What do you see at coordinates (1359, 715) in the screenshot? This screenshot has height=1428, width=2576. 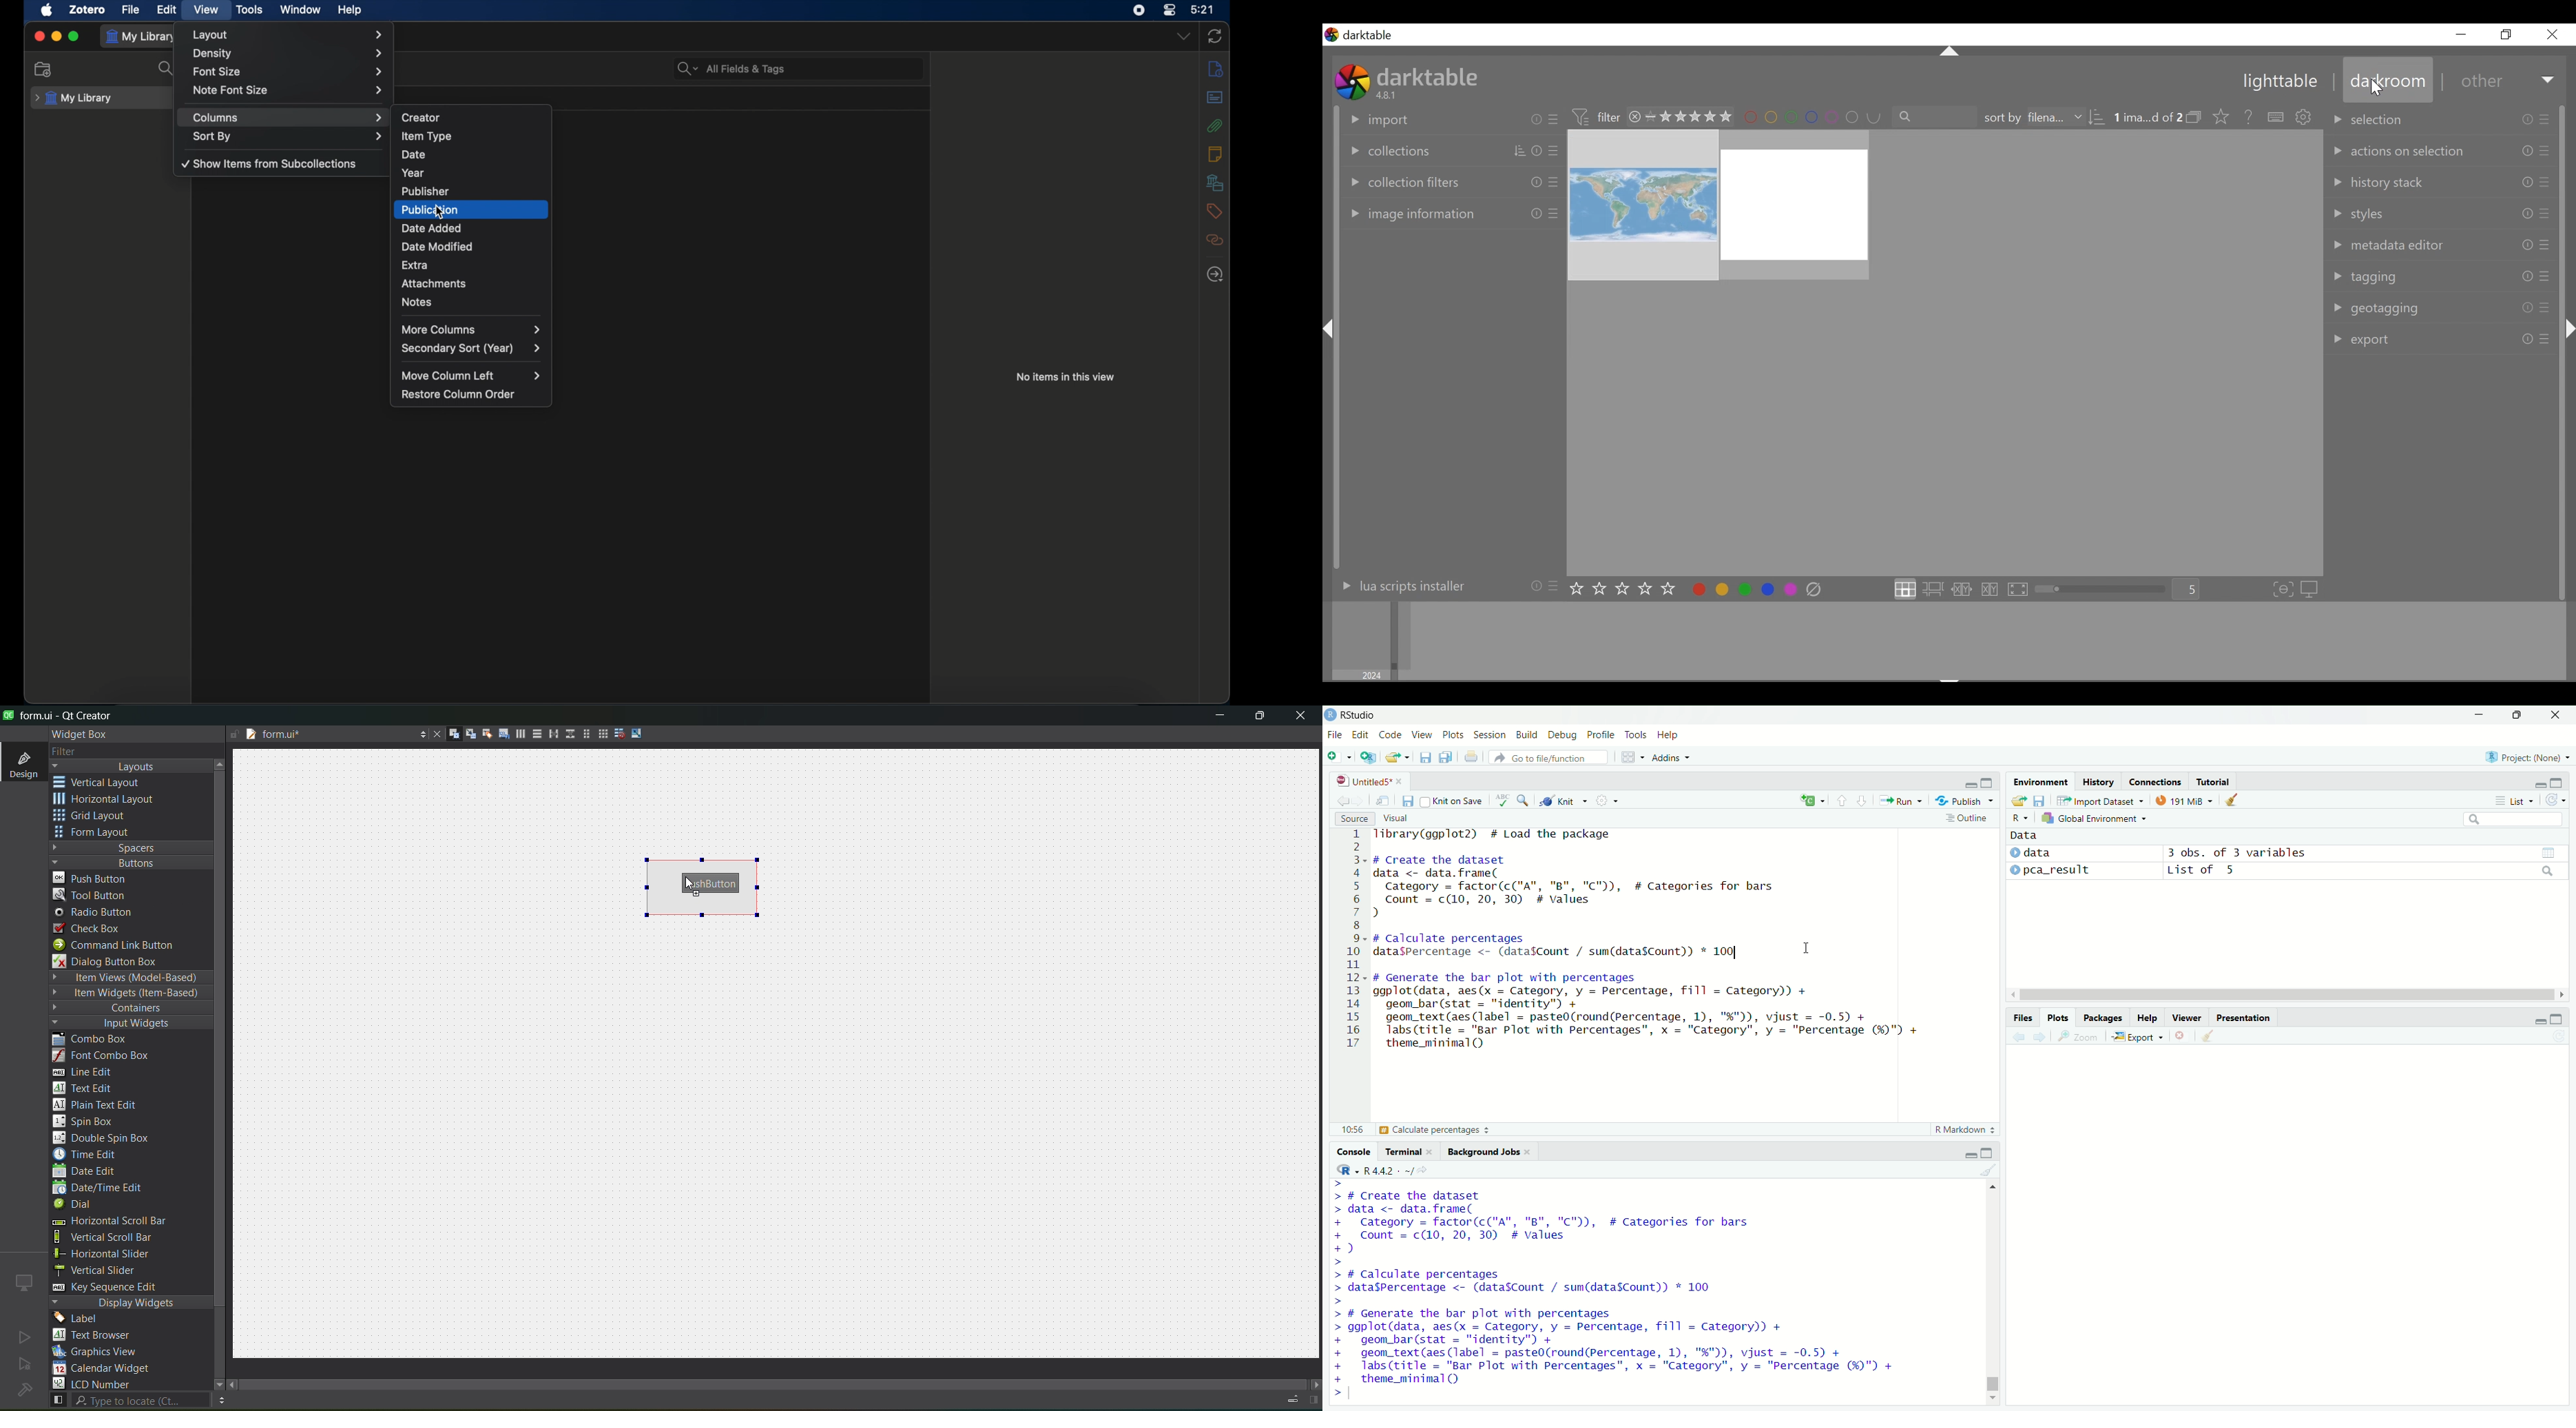 I see `Rstudio` at bounding box center [1359, 715].